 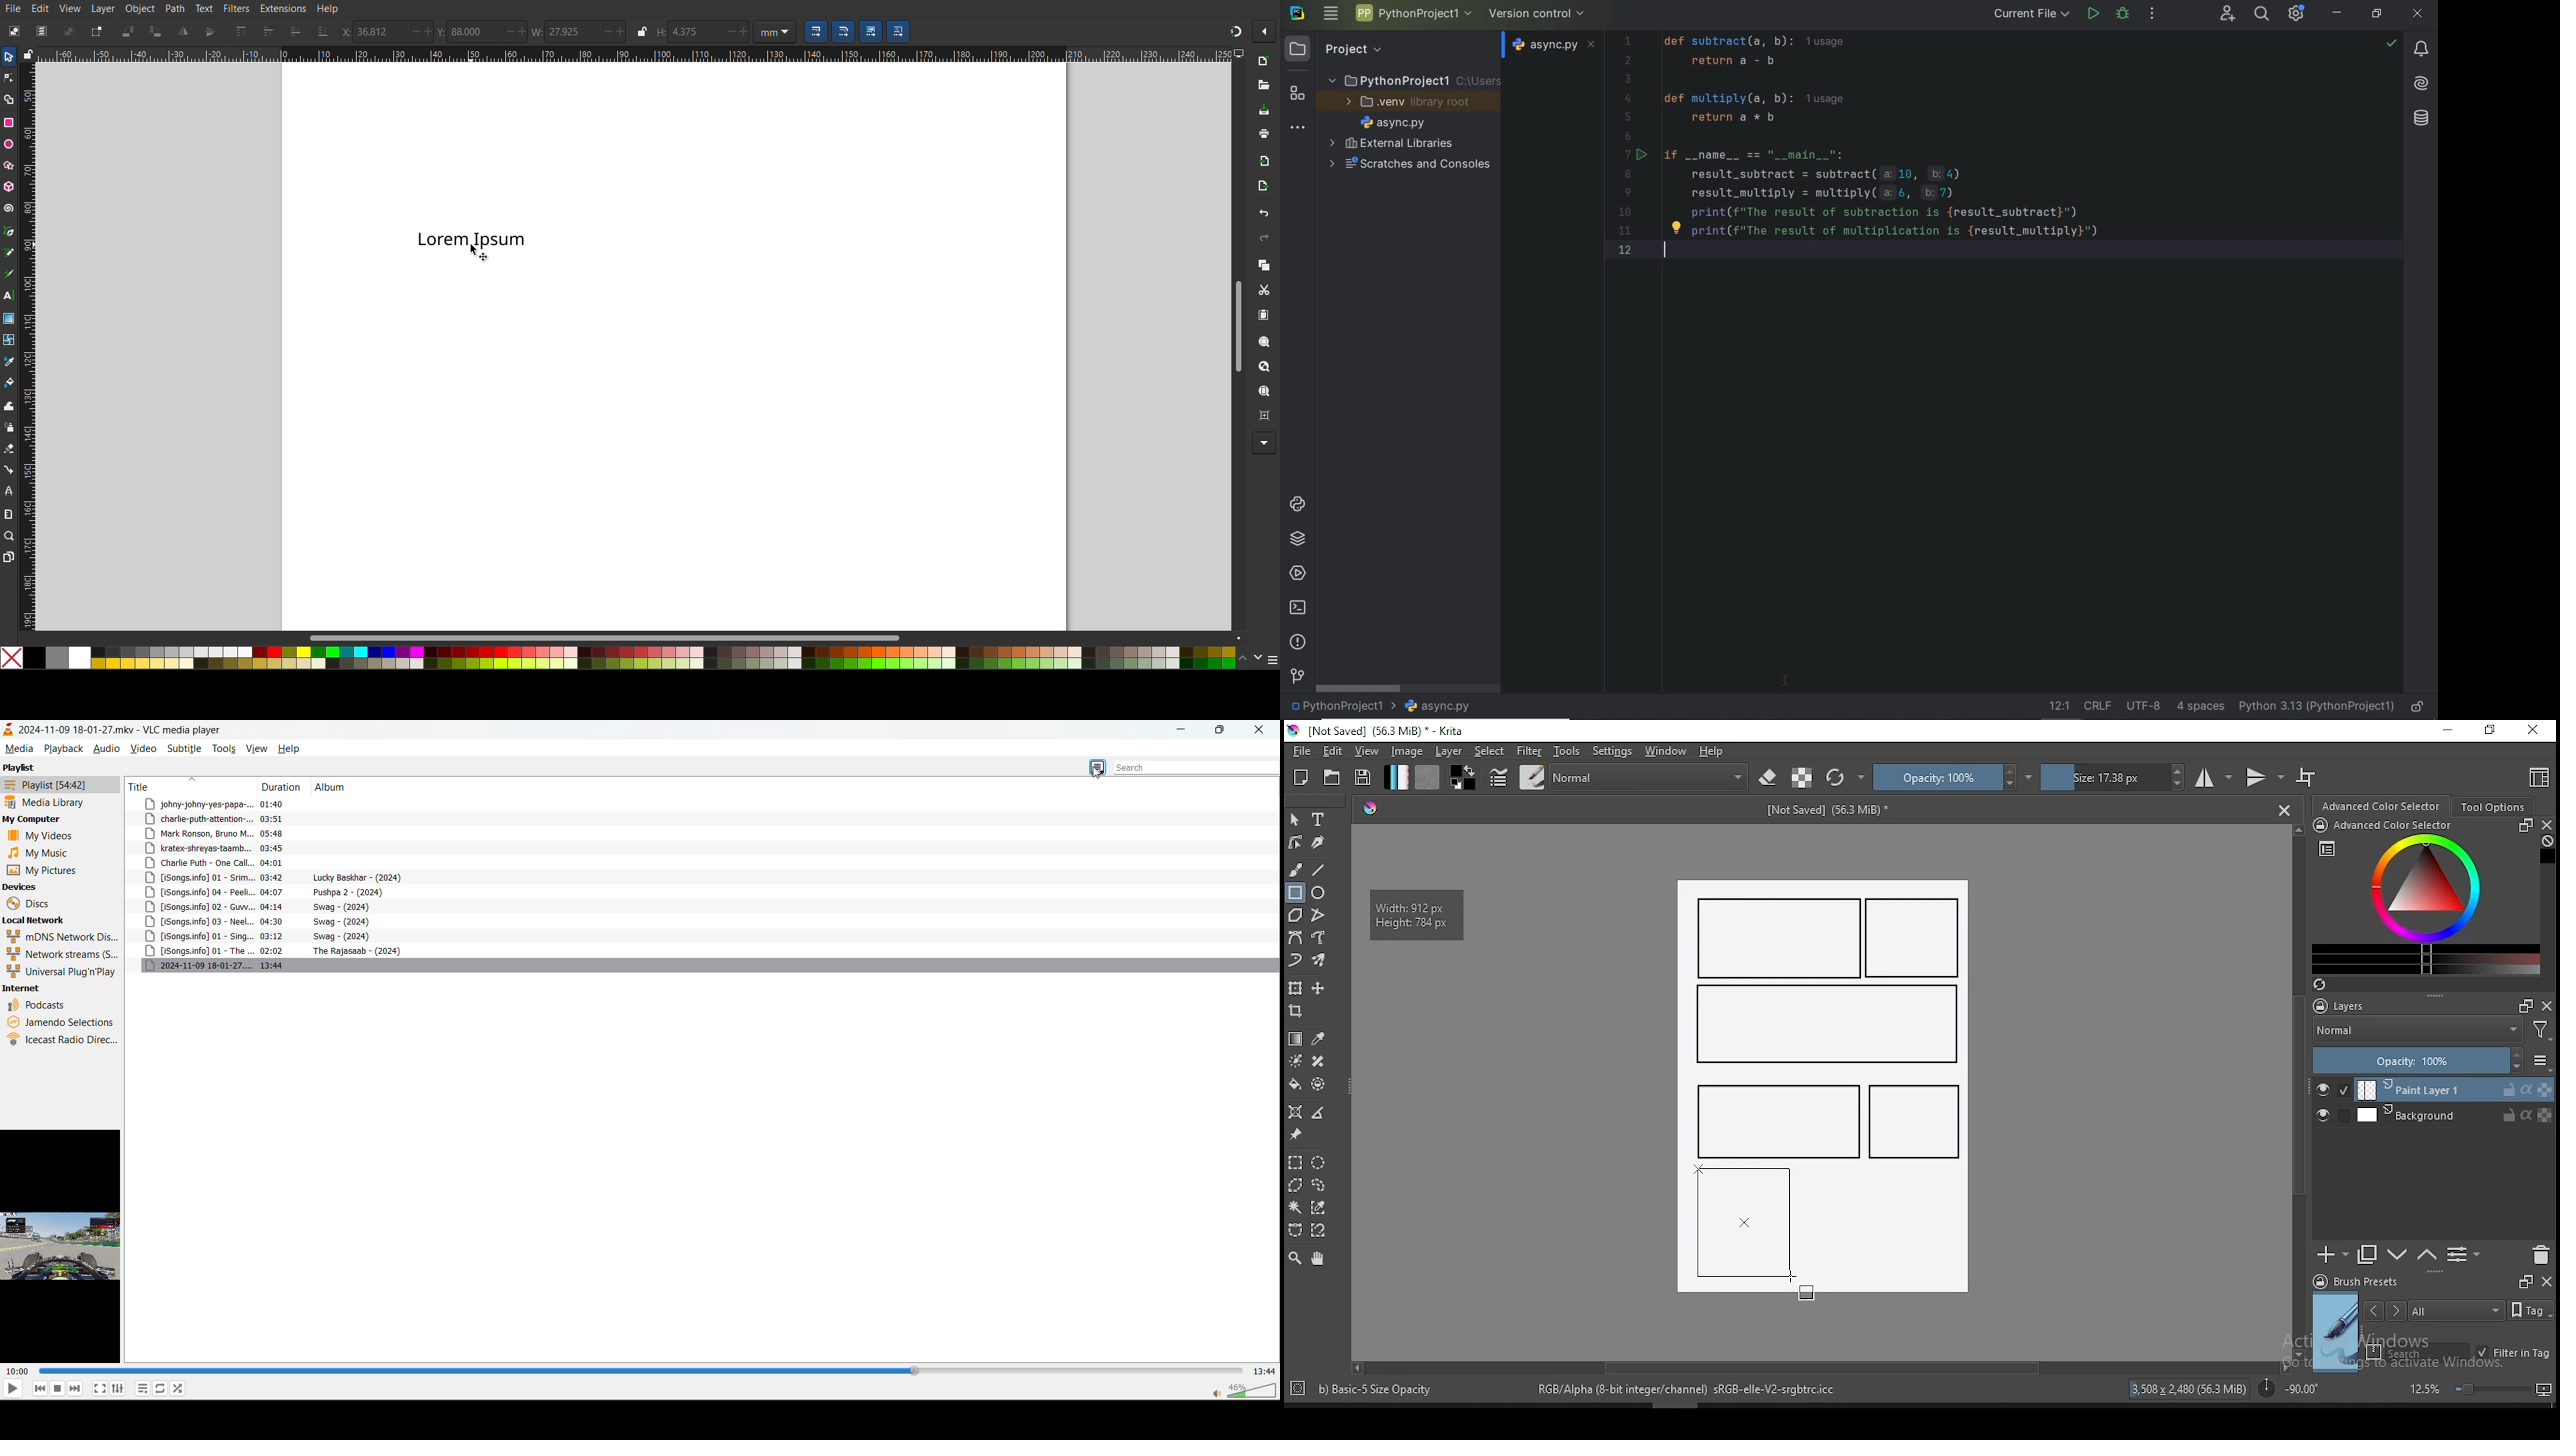 I want to click on Scaling Objects settings, so click(x=899, y=31).